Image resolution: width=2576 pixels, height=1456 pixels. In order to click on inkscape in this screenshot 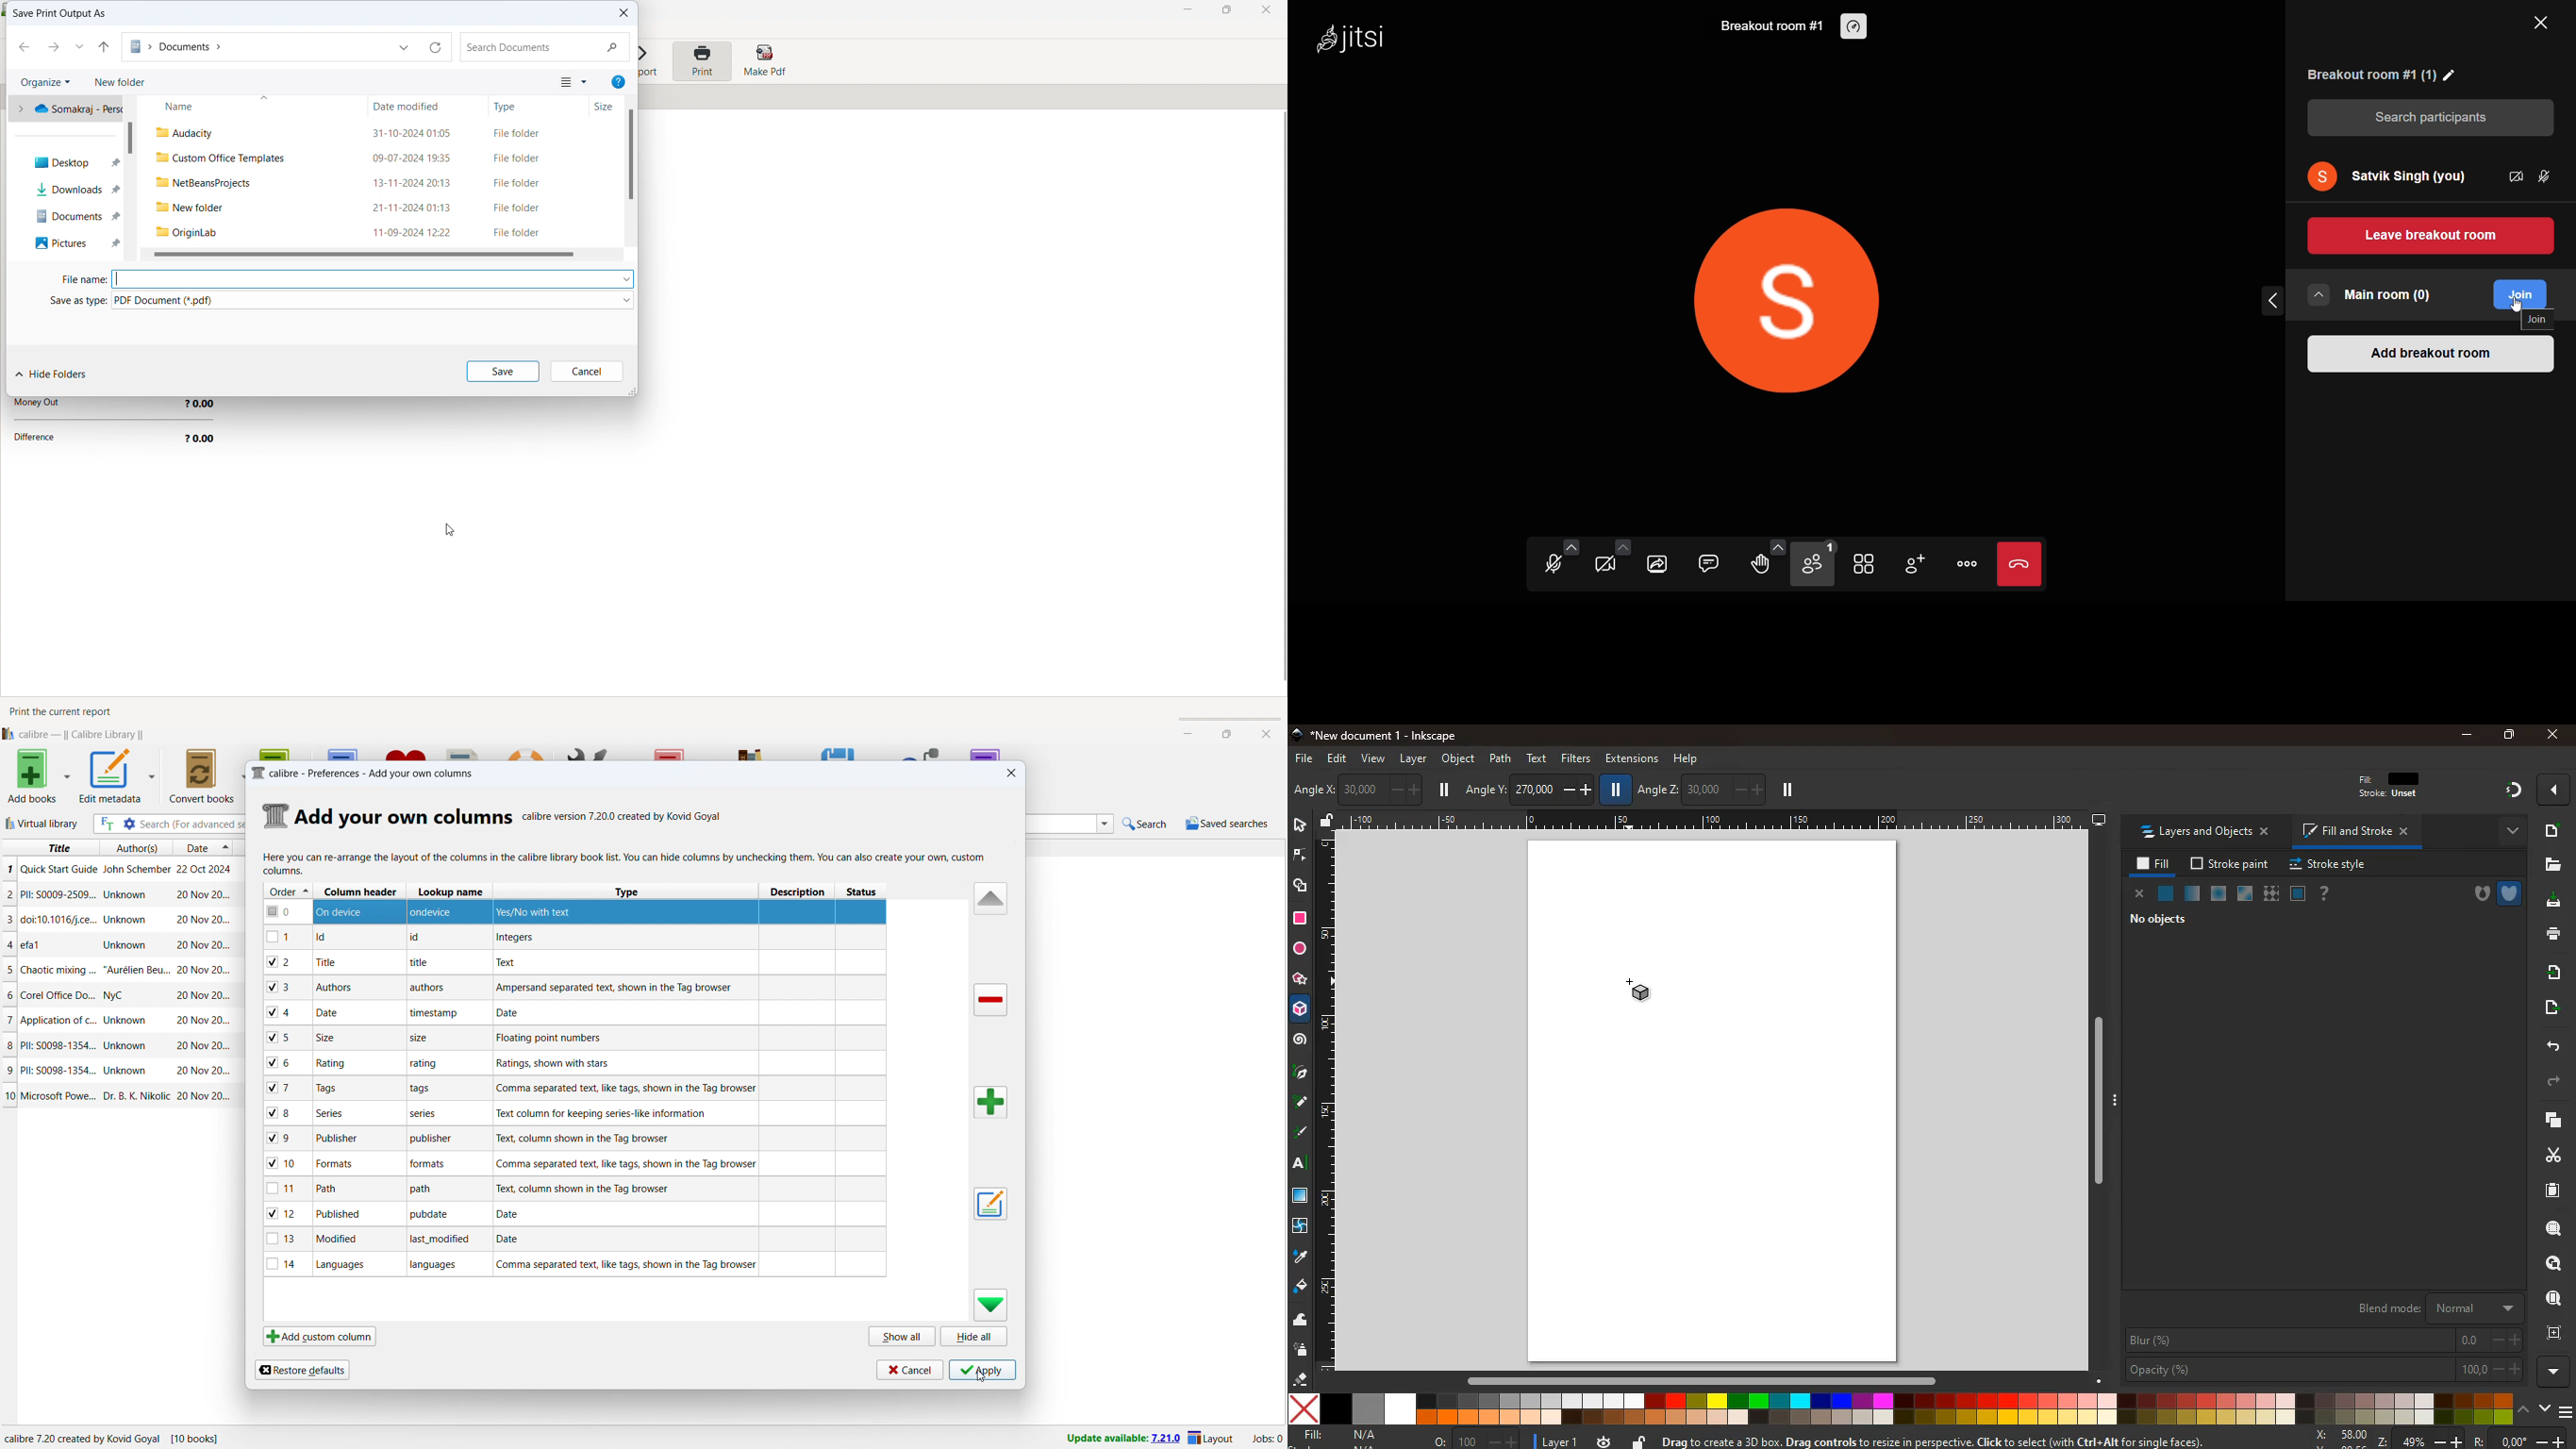, I will do `click(1389, 736)`.